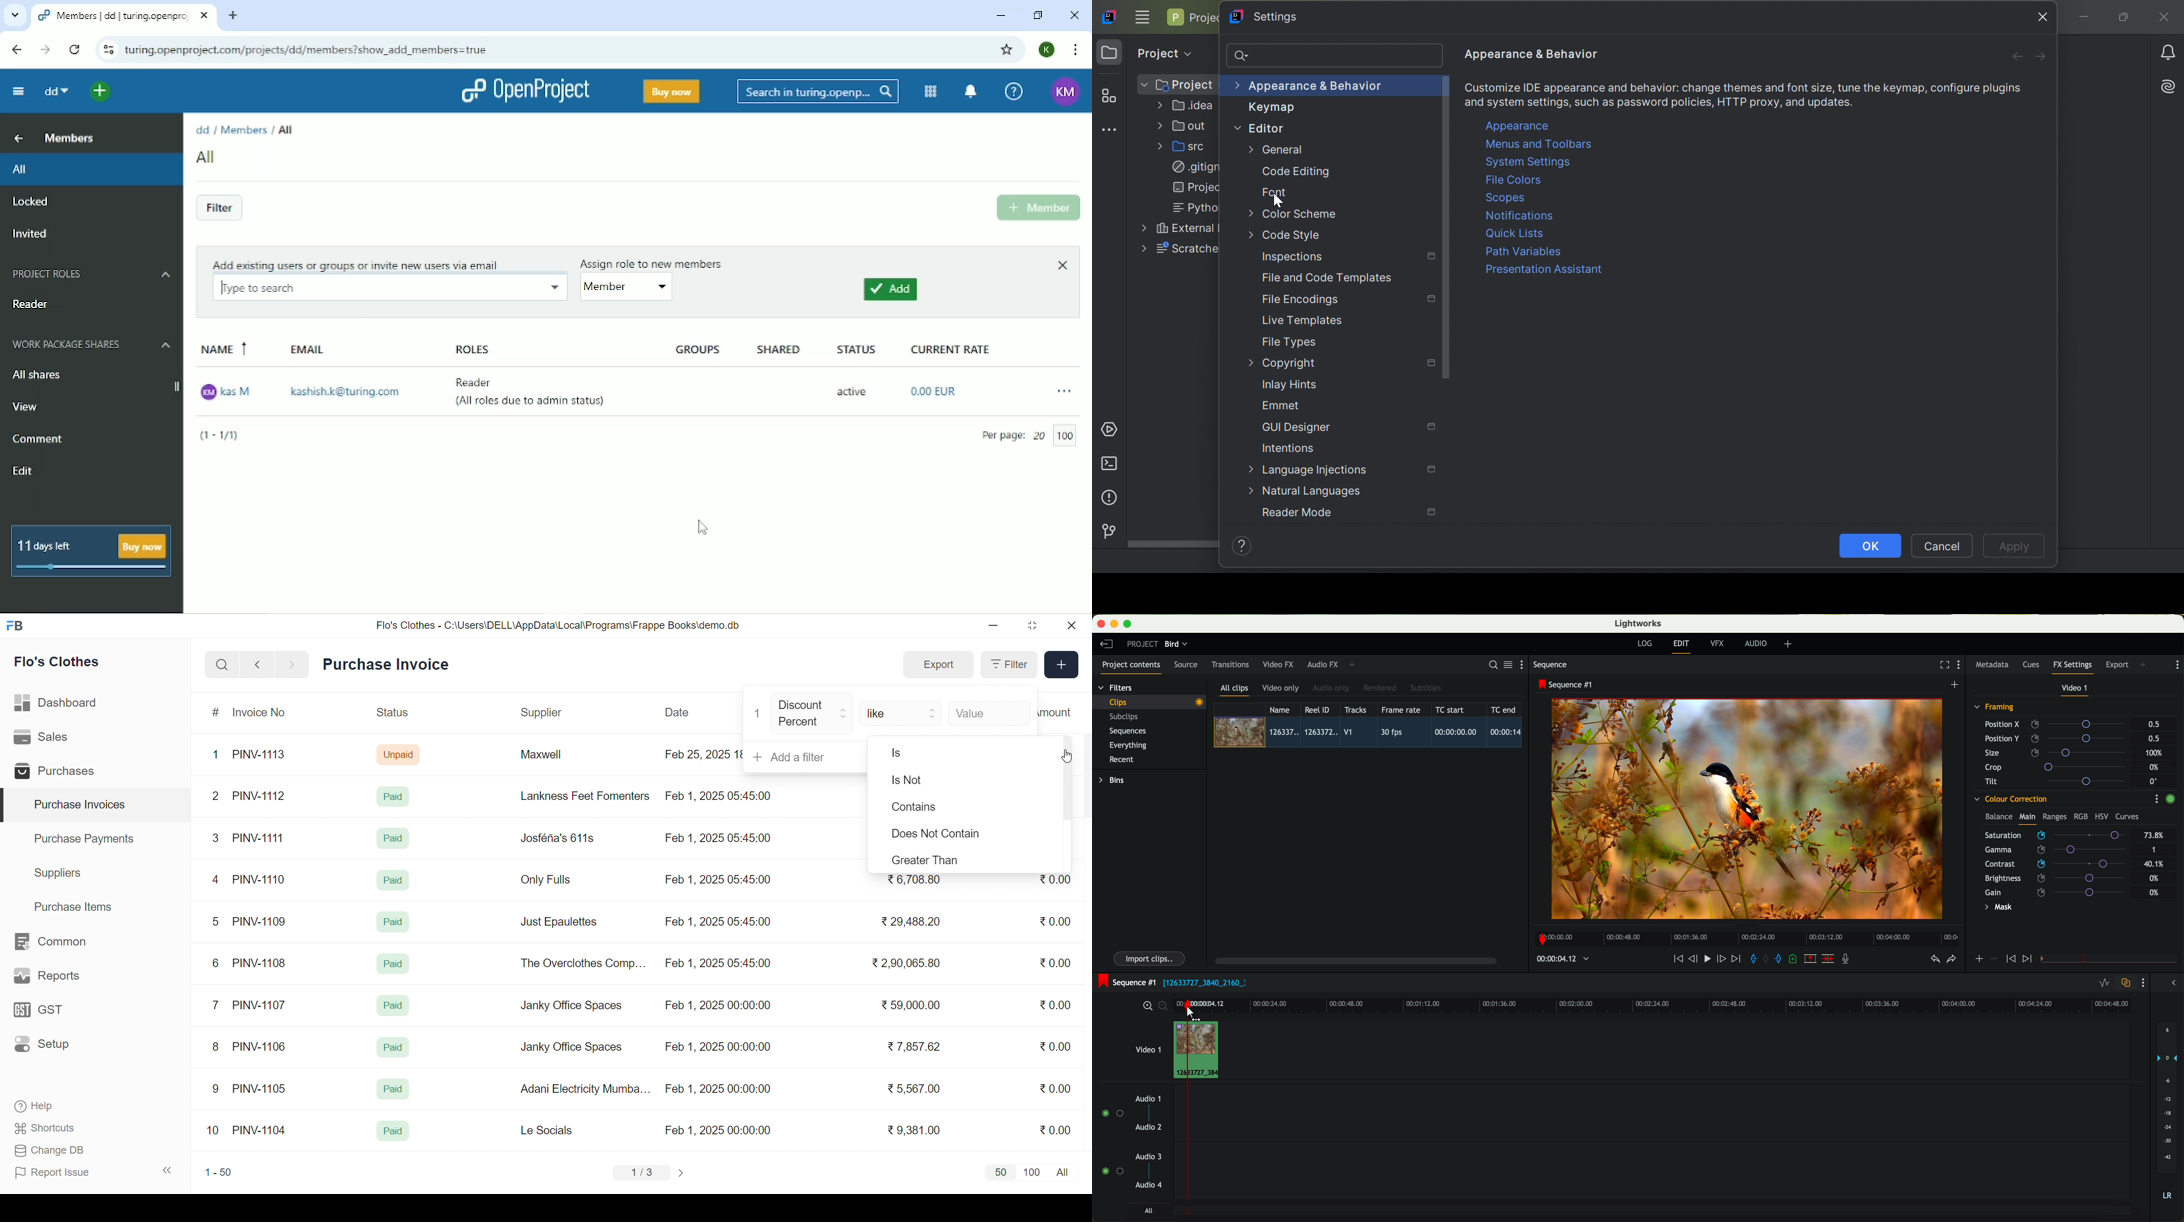 The width and height of the screenshot is (2184, 1232). What do you see at coordinates (551, 882) in the screenshot?
I see `Only Fulls` at bounding box center [551, 882].